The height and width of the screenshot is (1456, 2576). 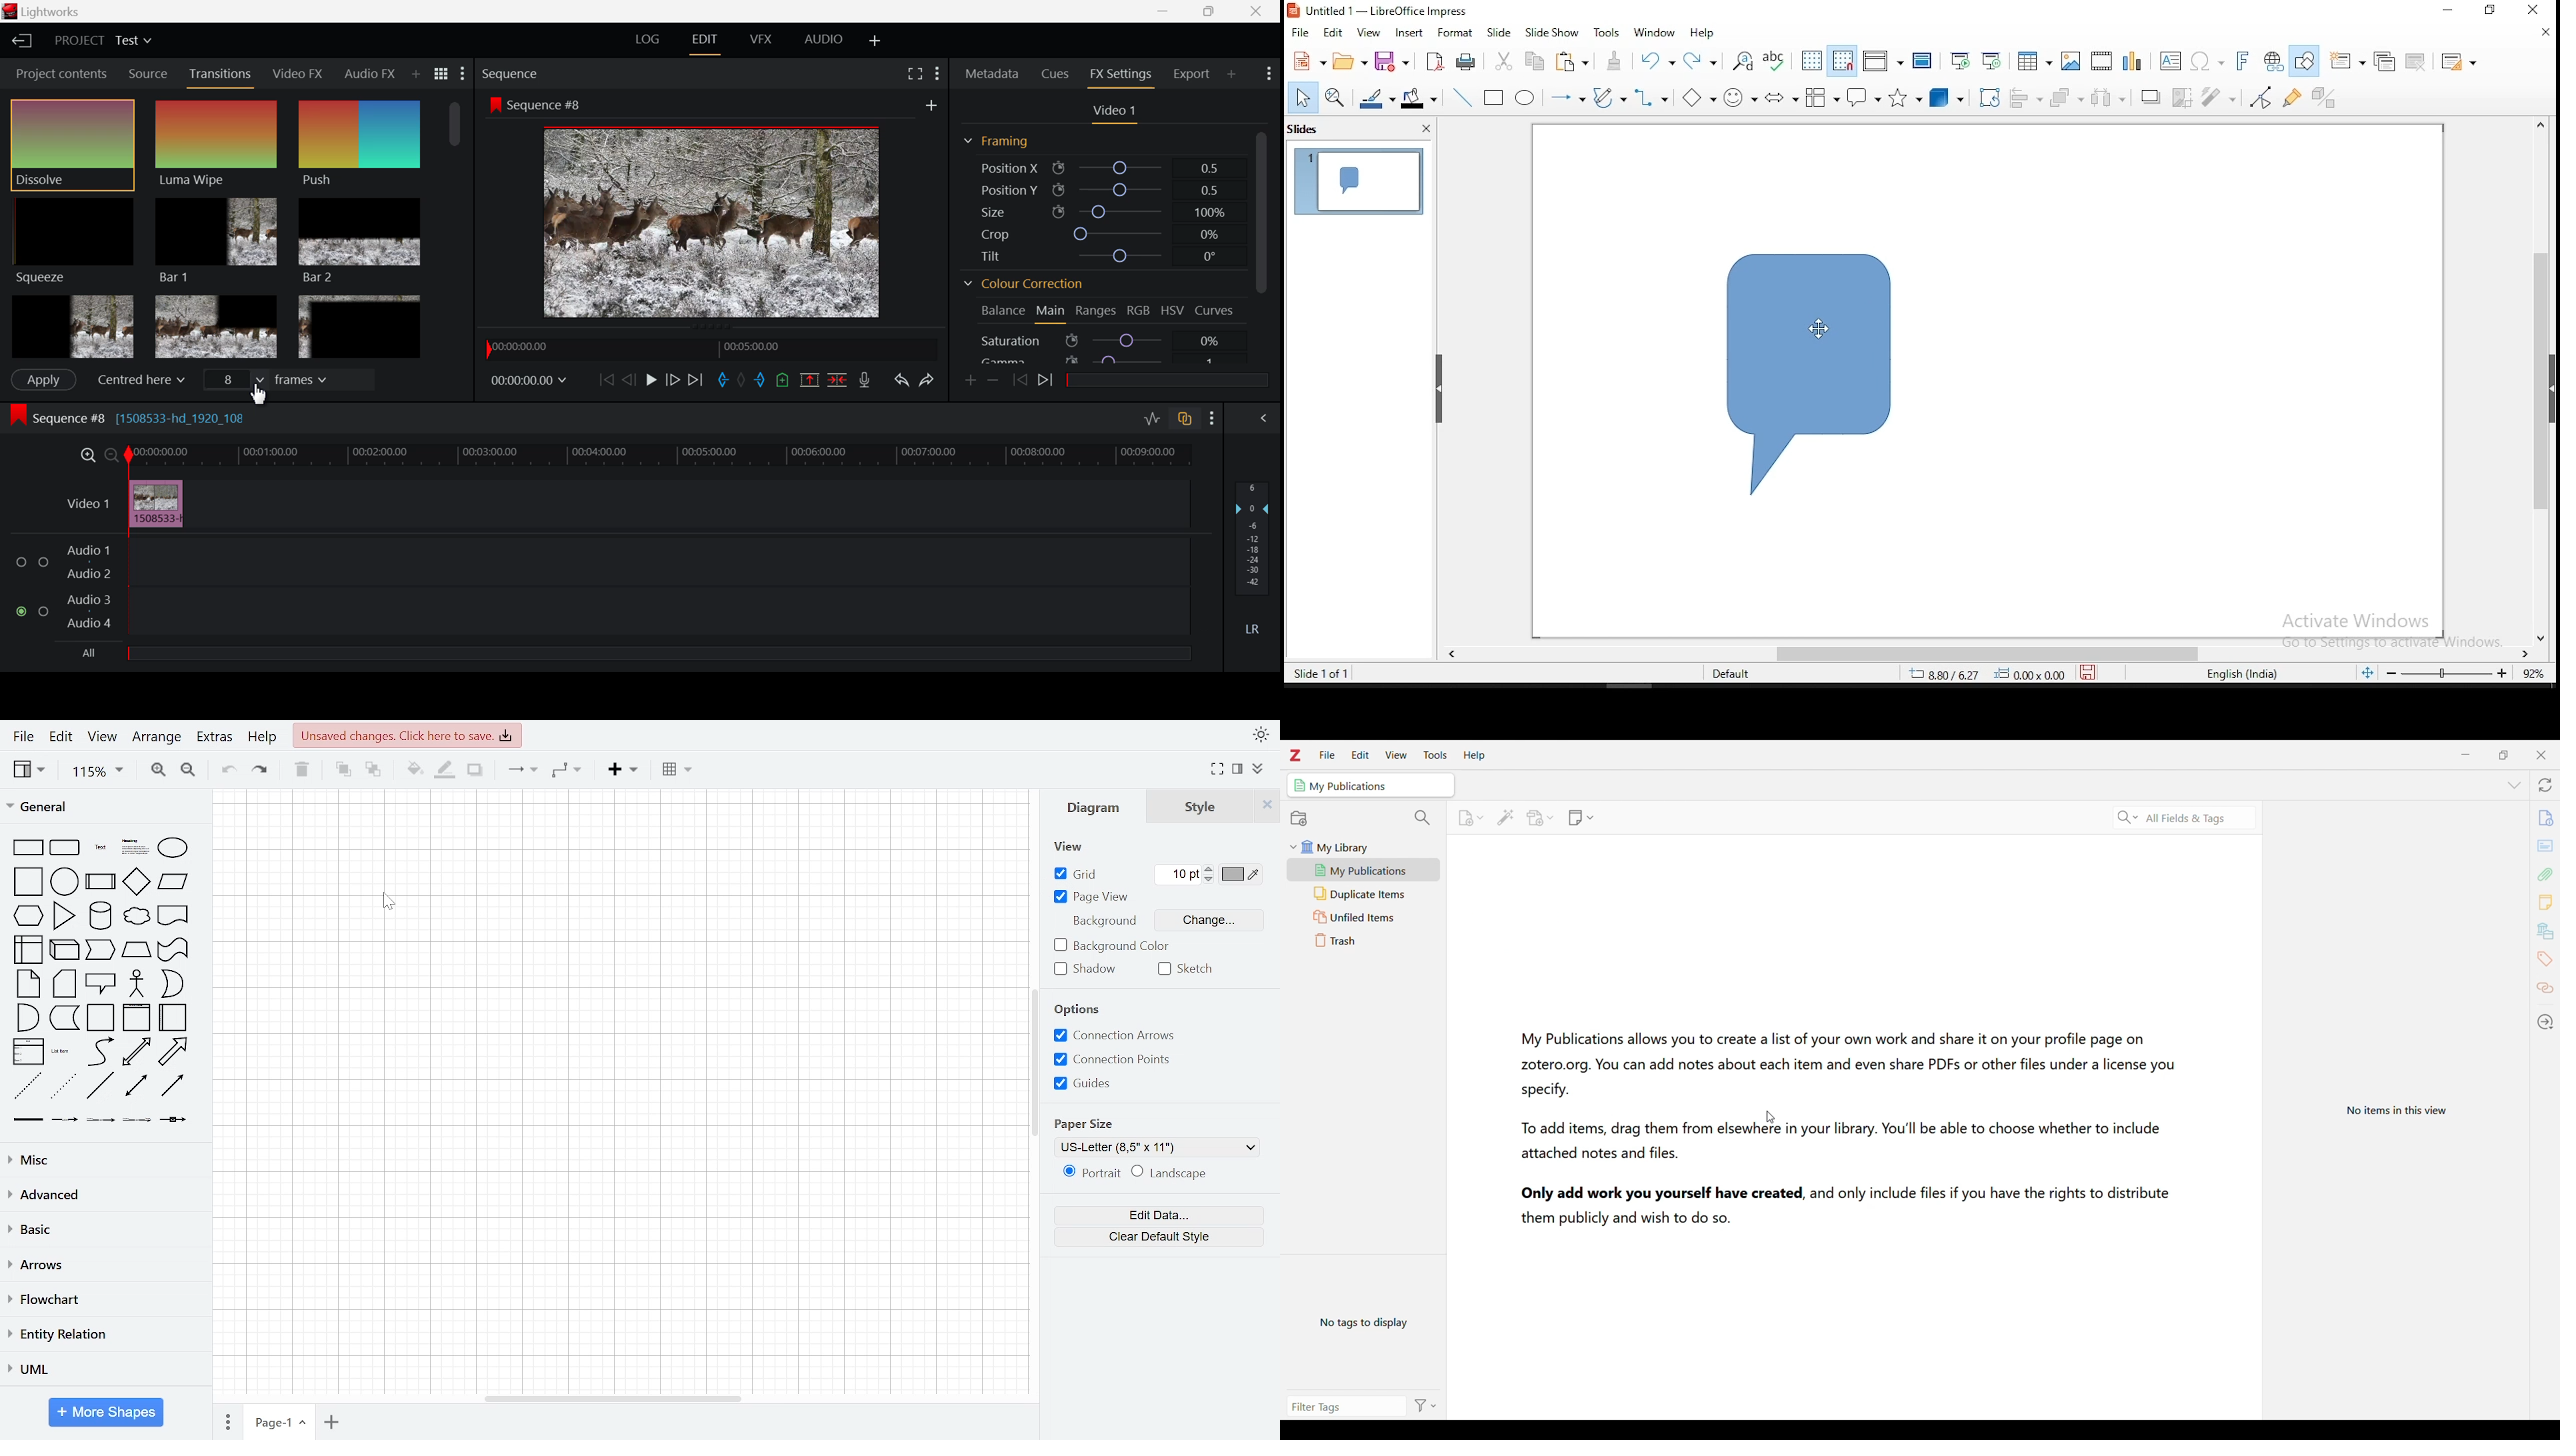 I want to click on rectangle, so click(x=1495, y=98).